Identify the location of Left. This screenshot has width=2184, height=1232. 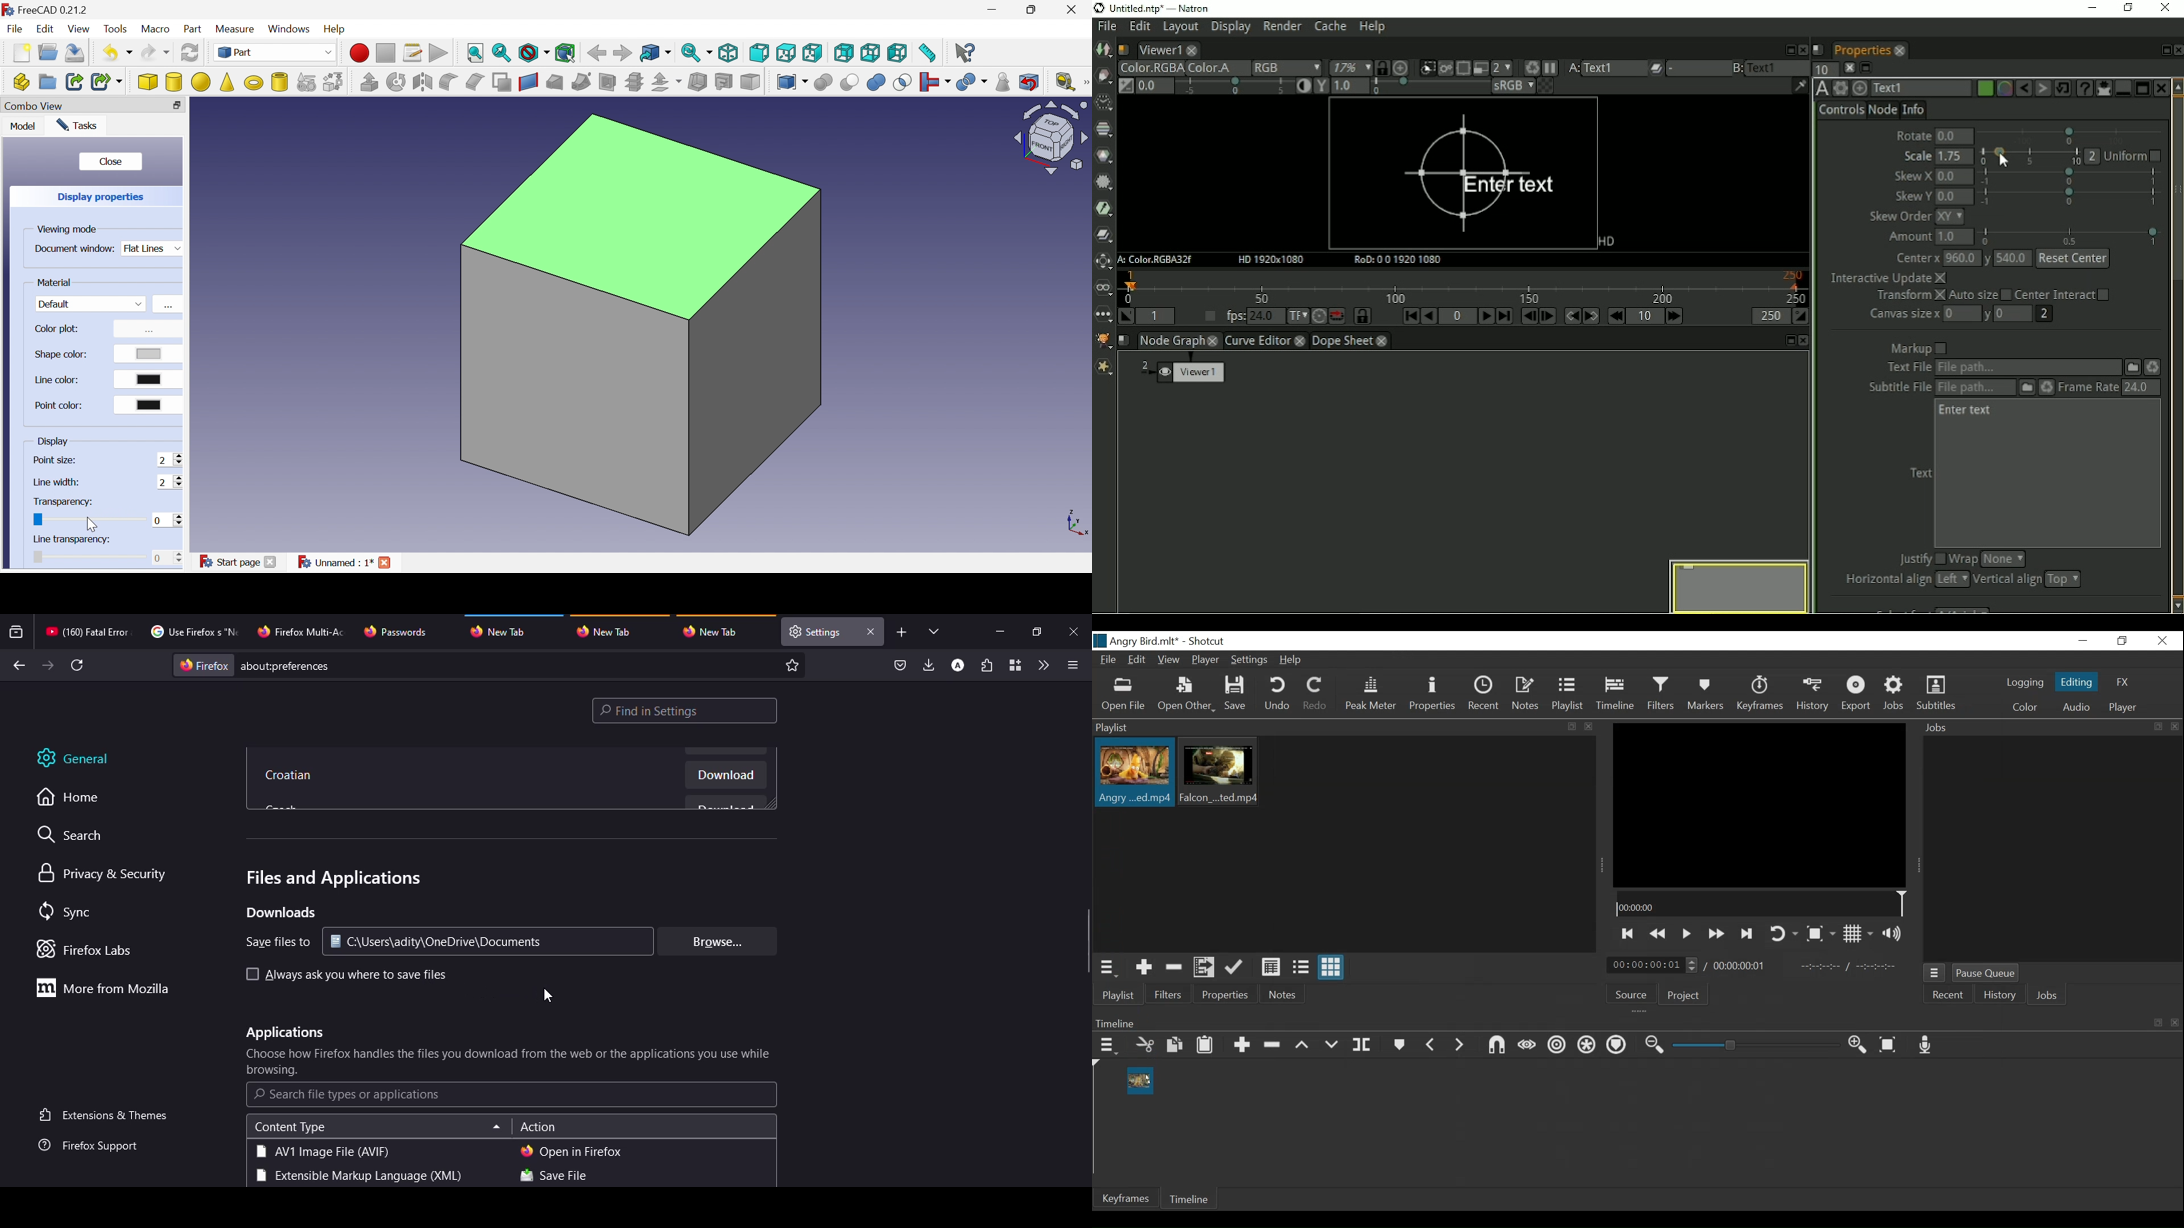
(897, 53).